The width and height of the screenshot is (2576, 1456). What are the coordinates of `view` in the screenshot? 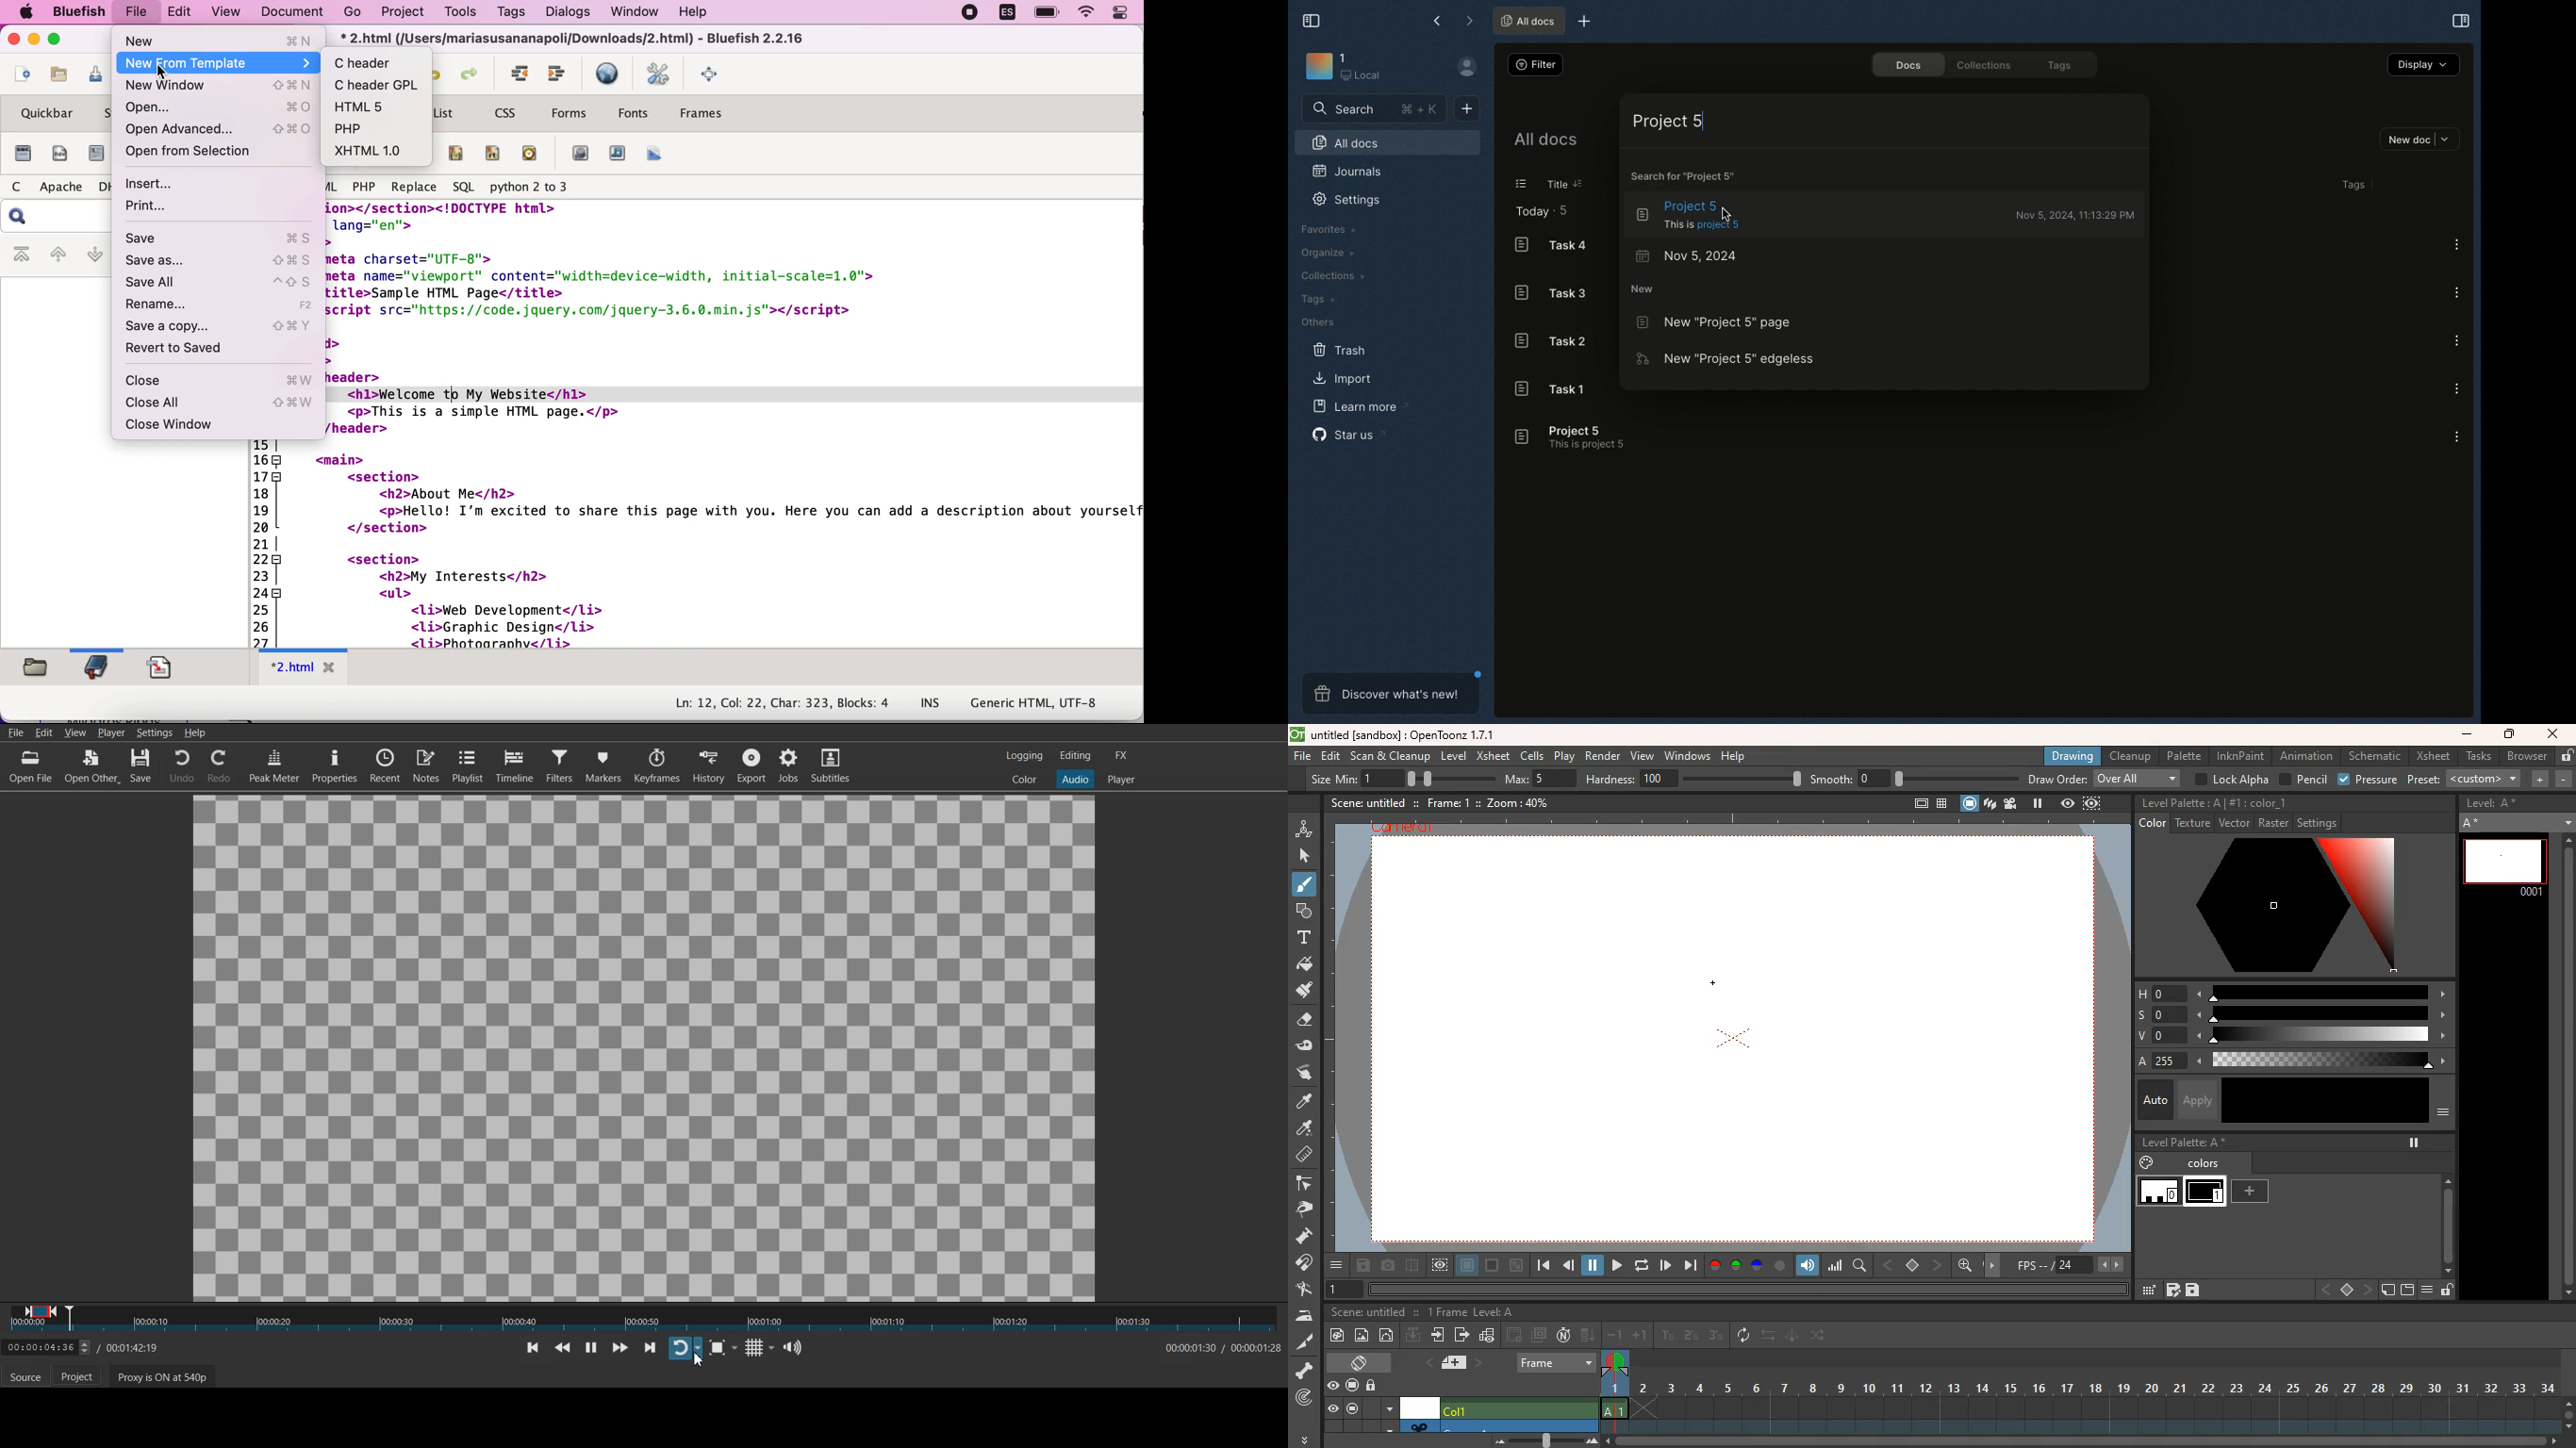 It's located at (226, 12).